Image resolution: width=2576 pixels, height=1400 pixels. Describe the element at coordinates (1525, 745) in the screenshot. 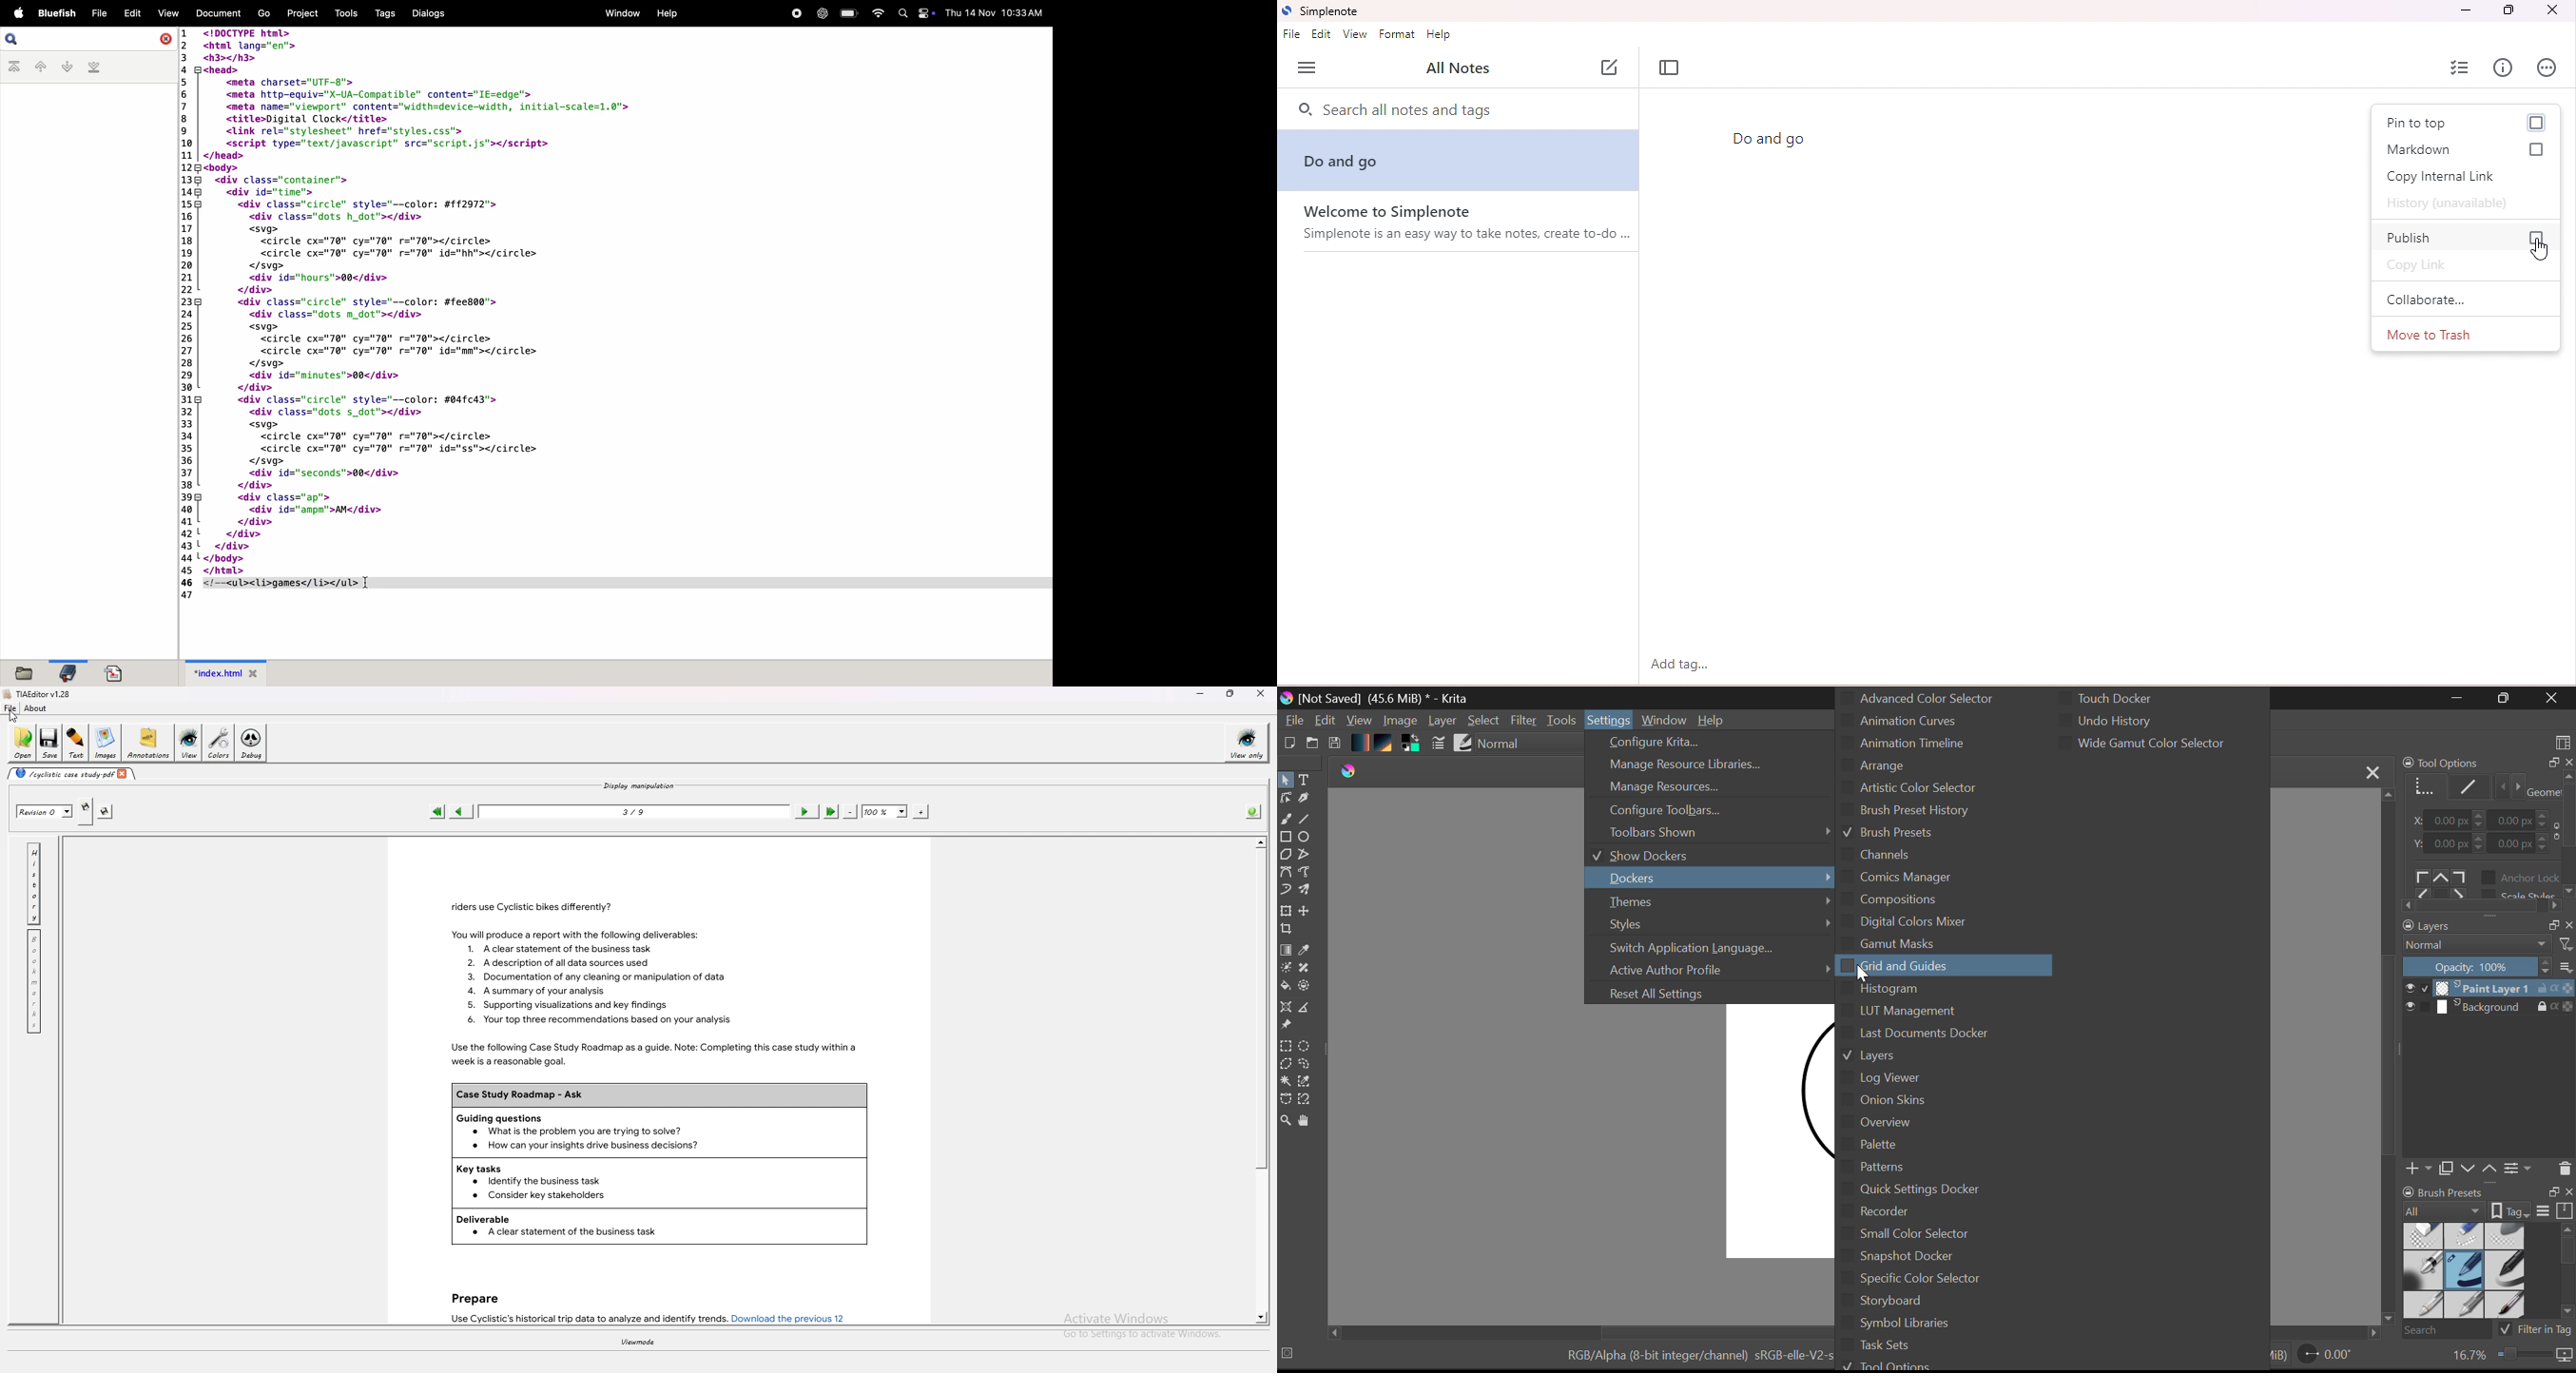

I see `Blending Modes` at that location.